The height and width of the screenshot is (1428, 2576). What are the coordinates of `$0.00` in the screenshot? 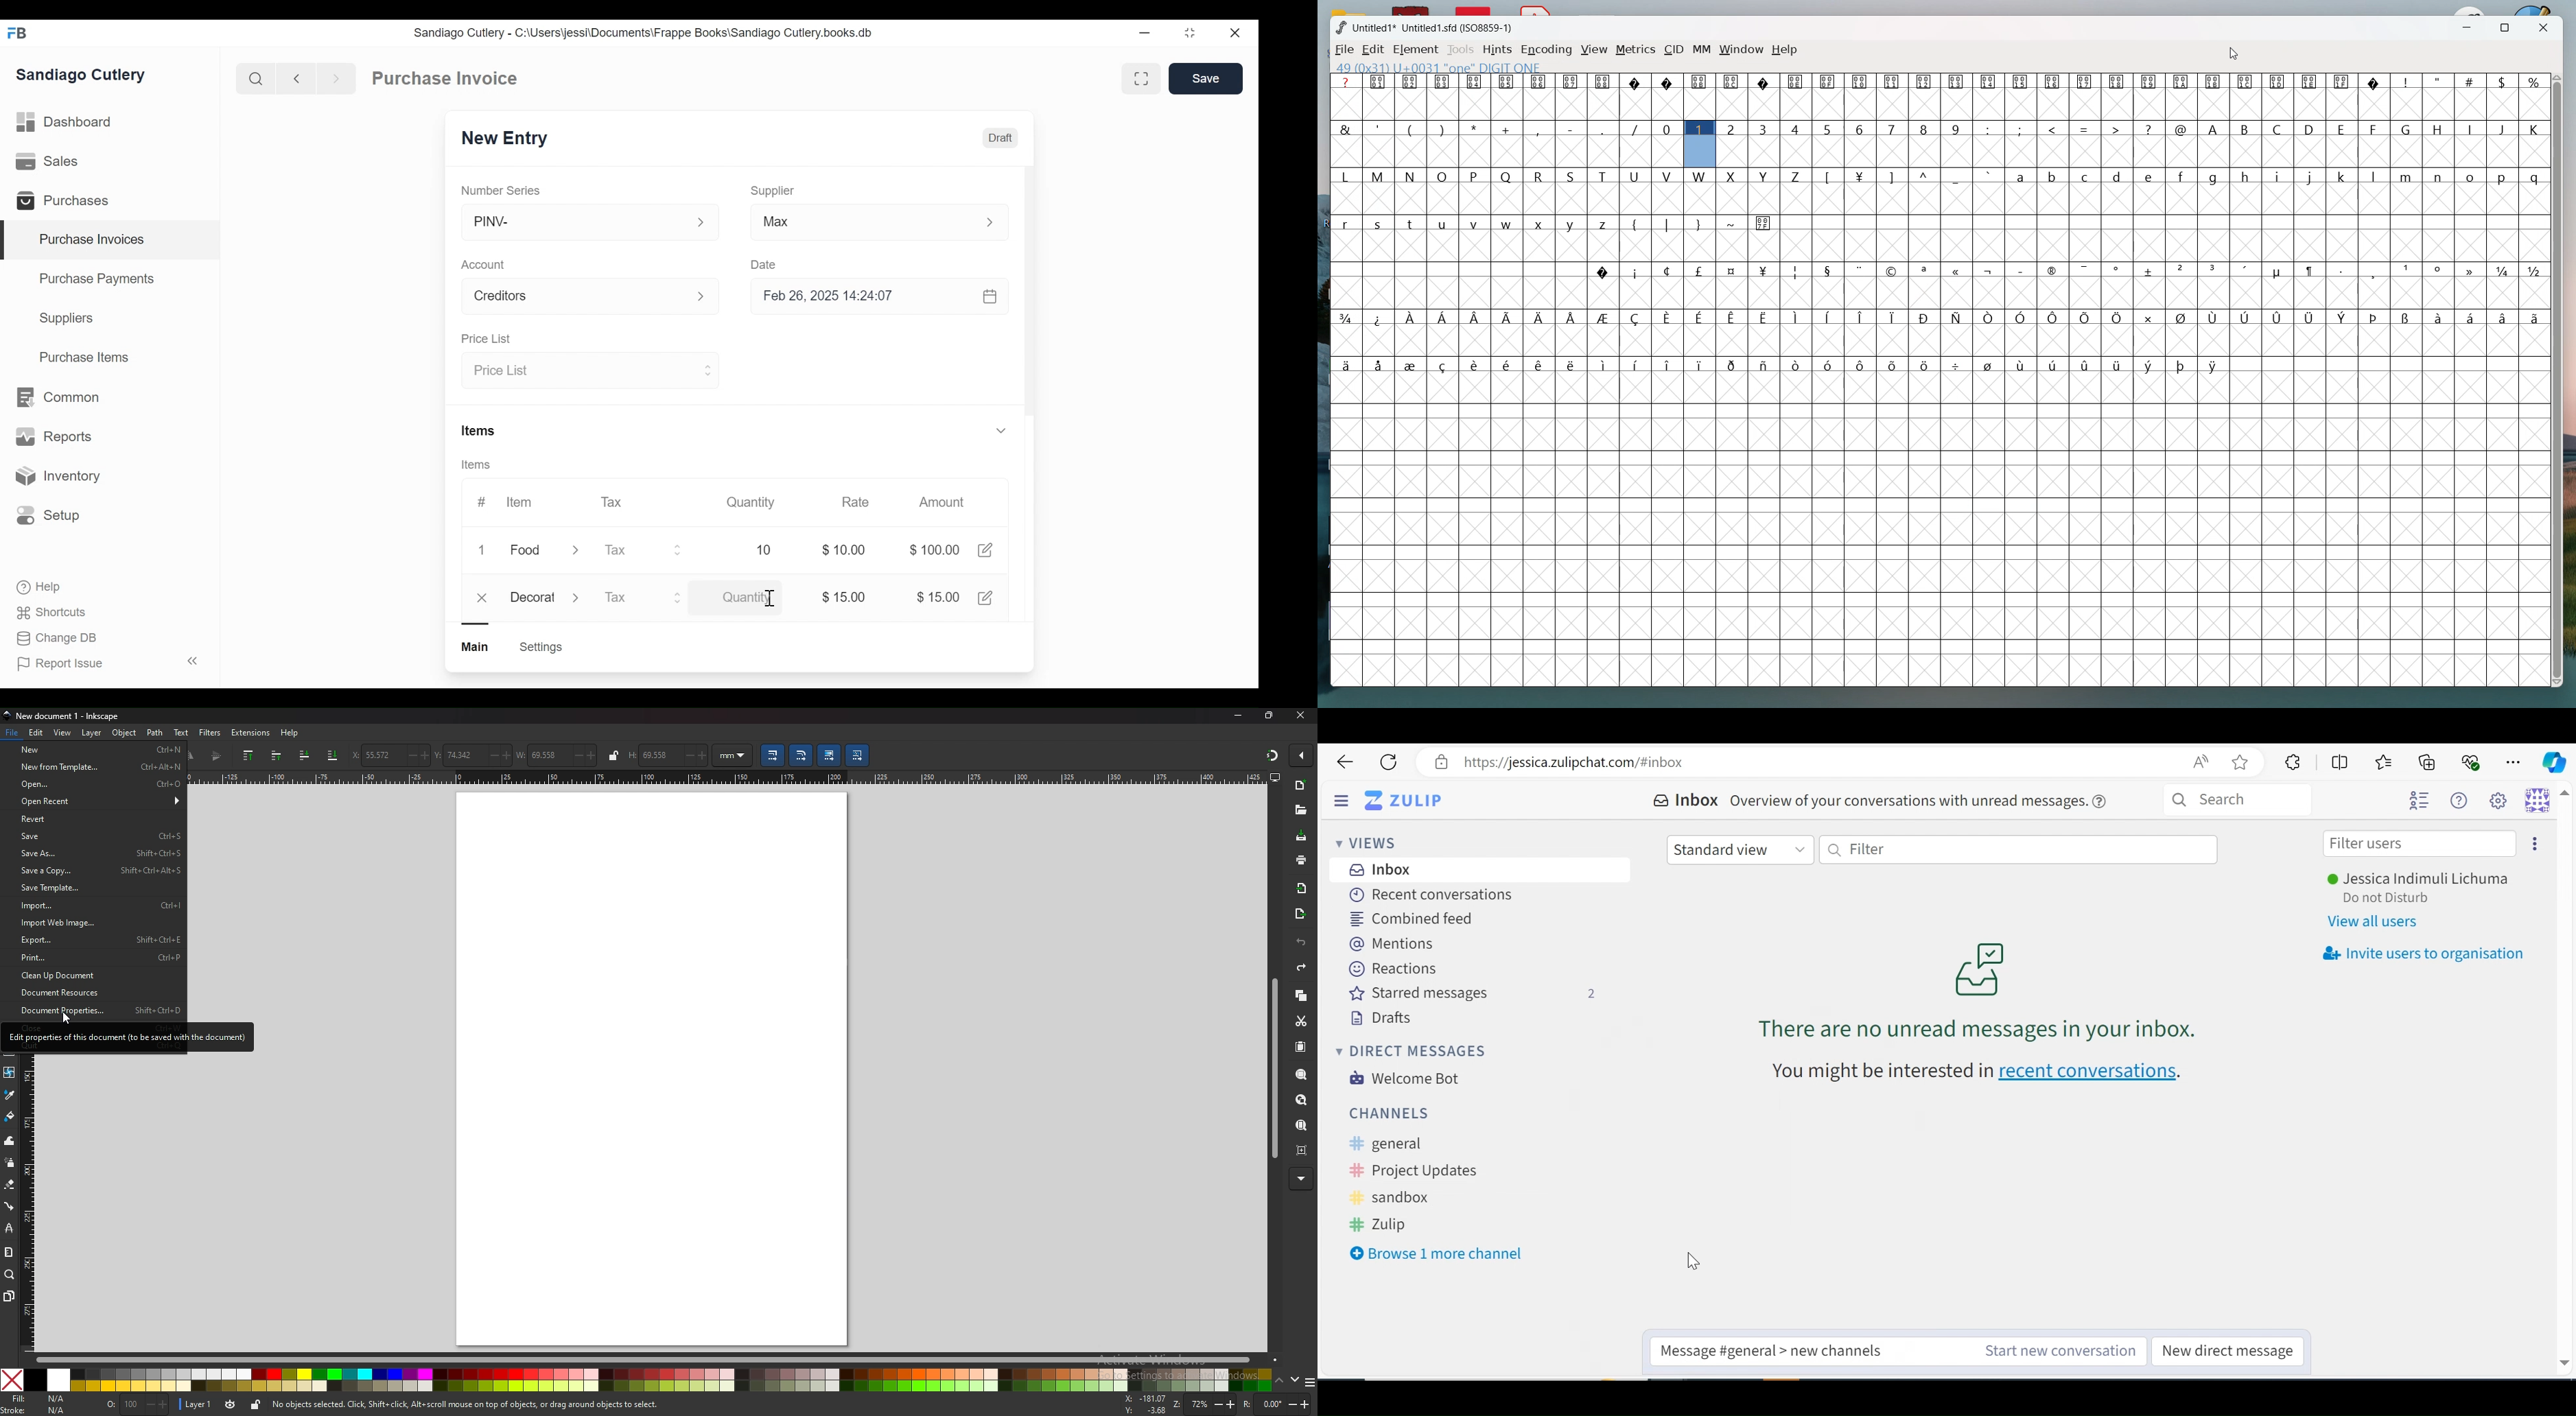 It's located at (848, 550).